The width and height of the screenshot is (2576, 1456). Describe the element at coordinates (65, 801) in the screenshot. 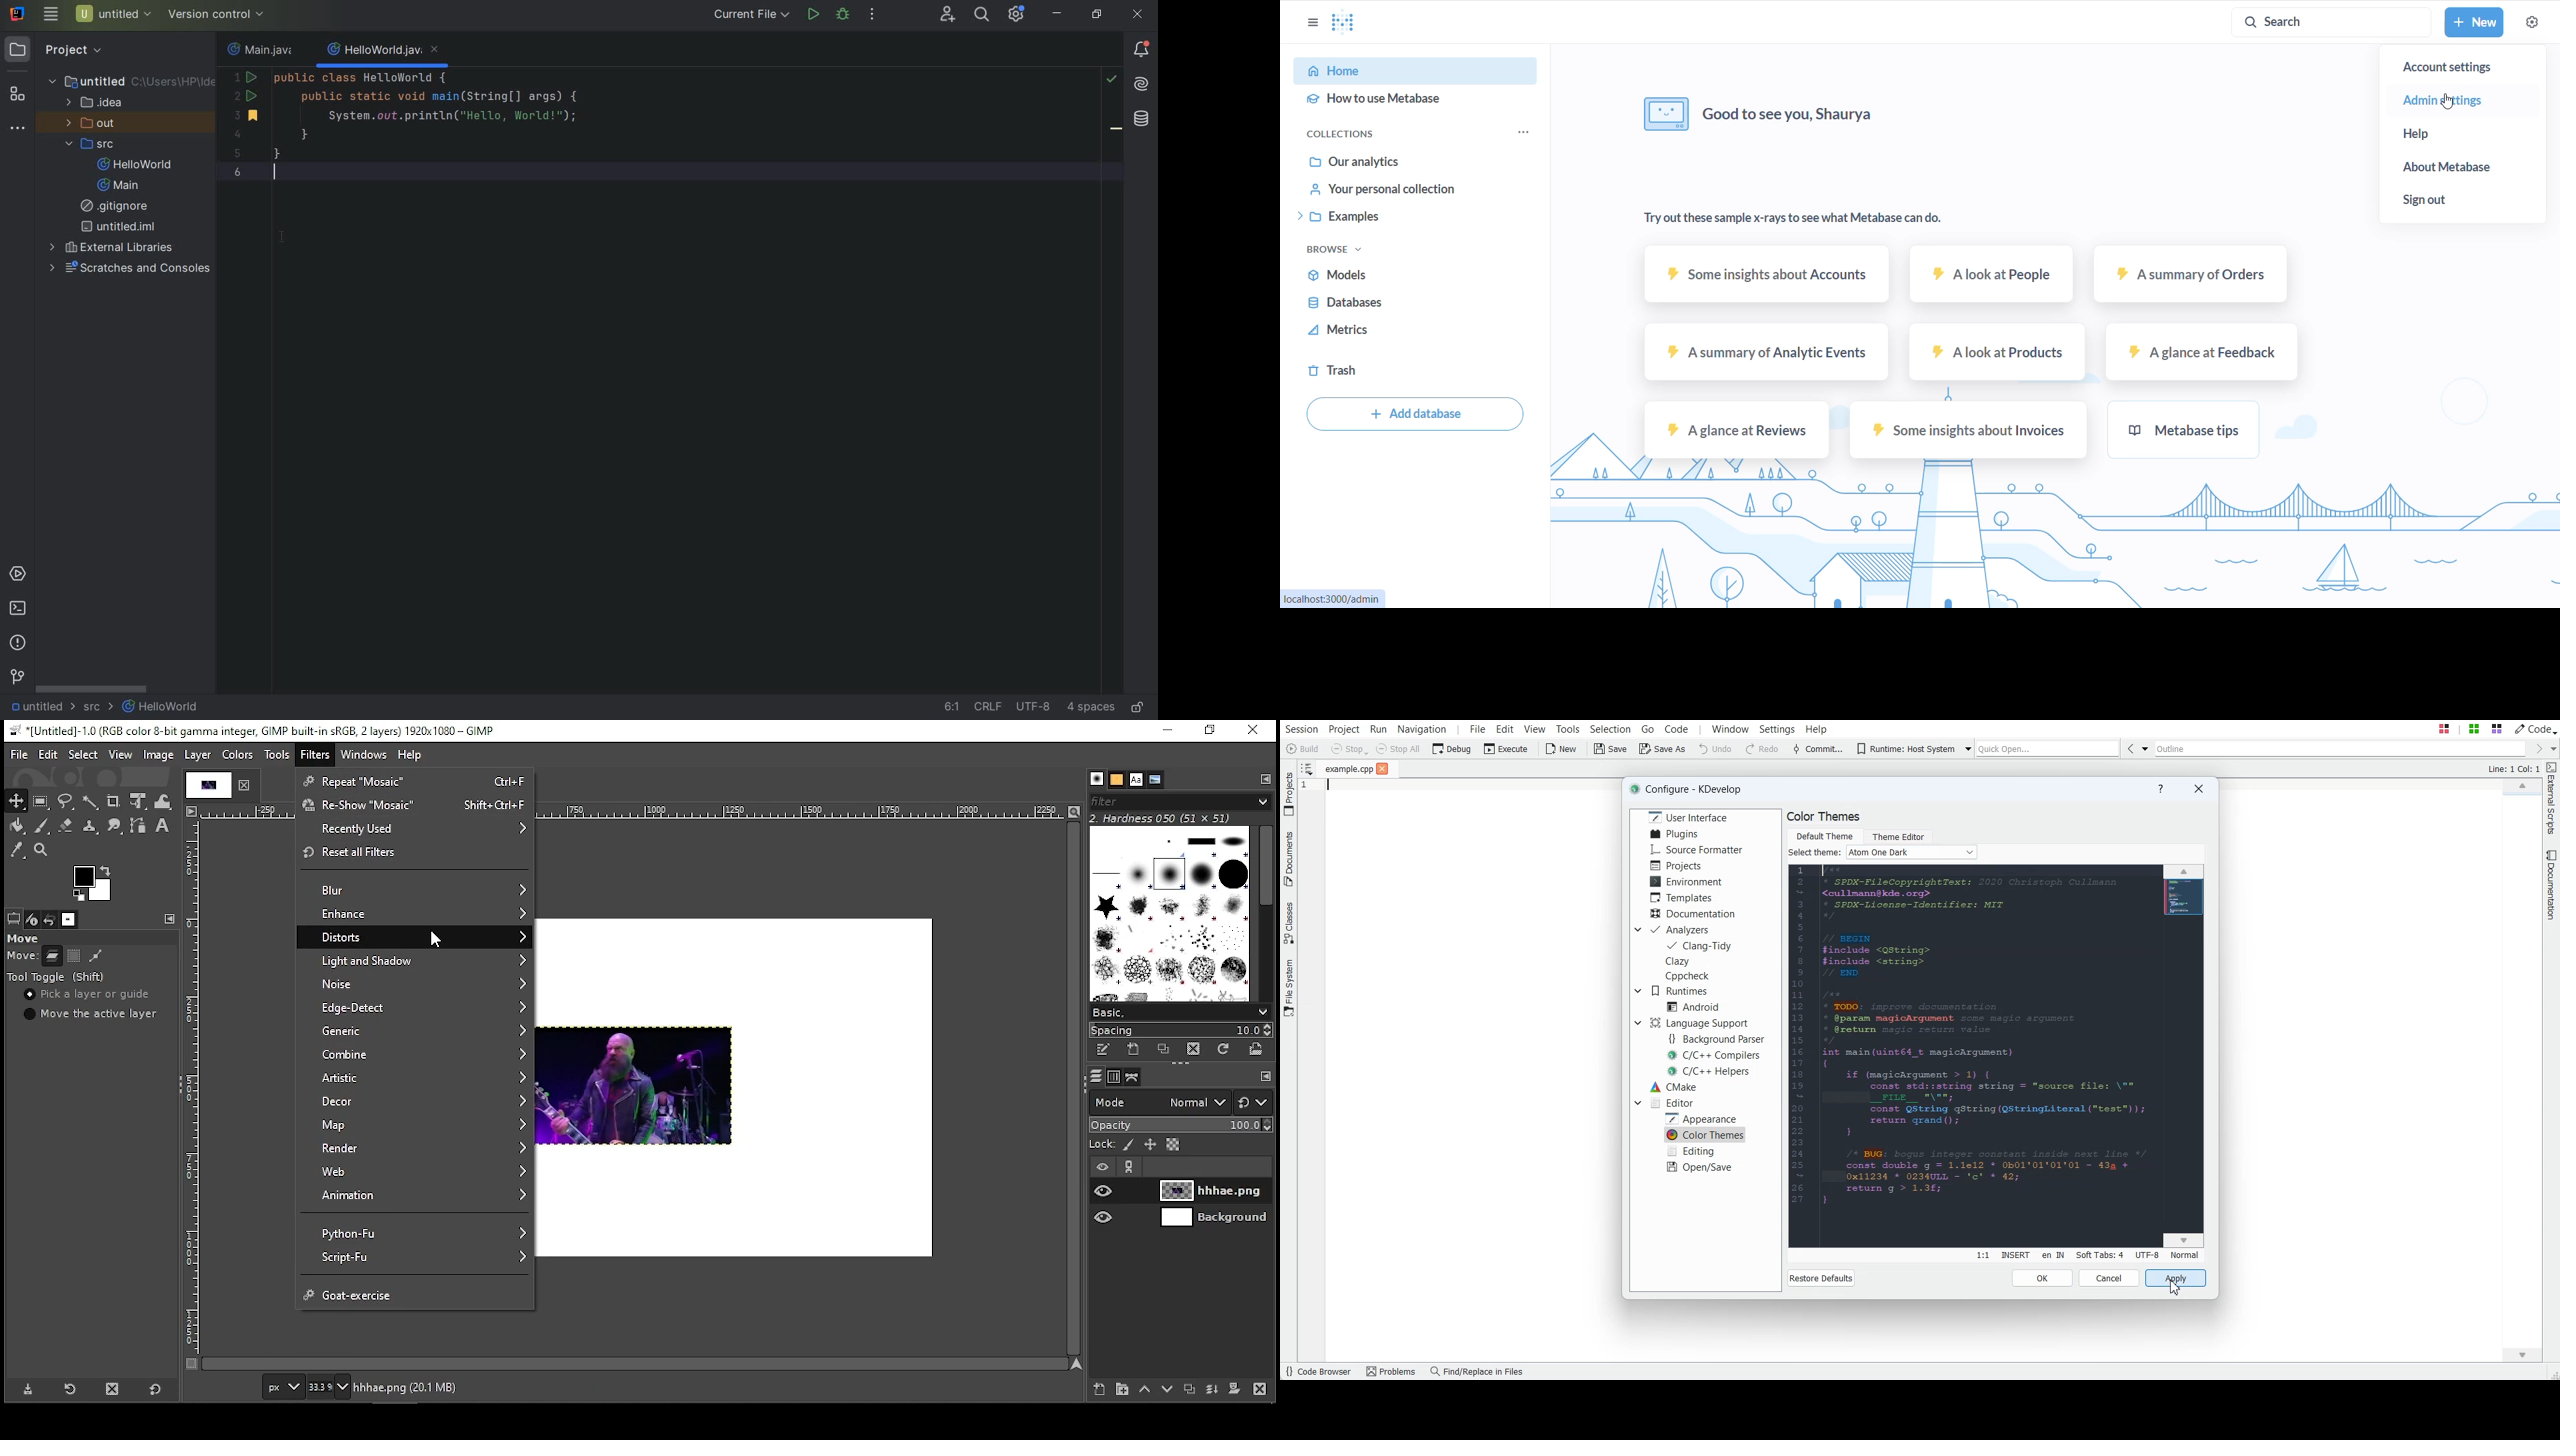

I see `free selection tool` at that location.